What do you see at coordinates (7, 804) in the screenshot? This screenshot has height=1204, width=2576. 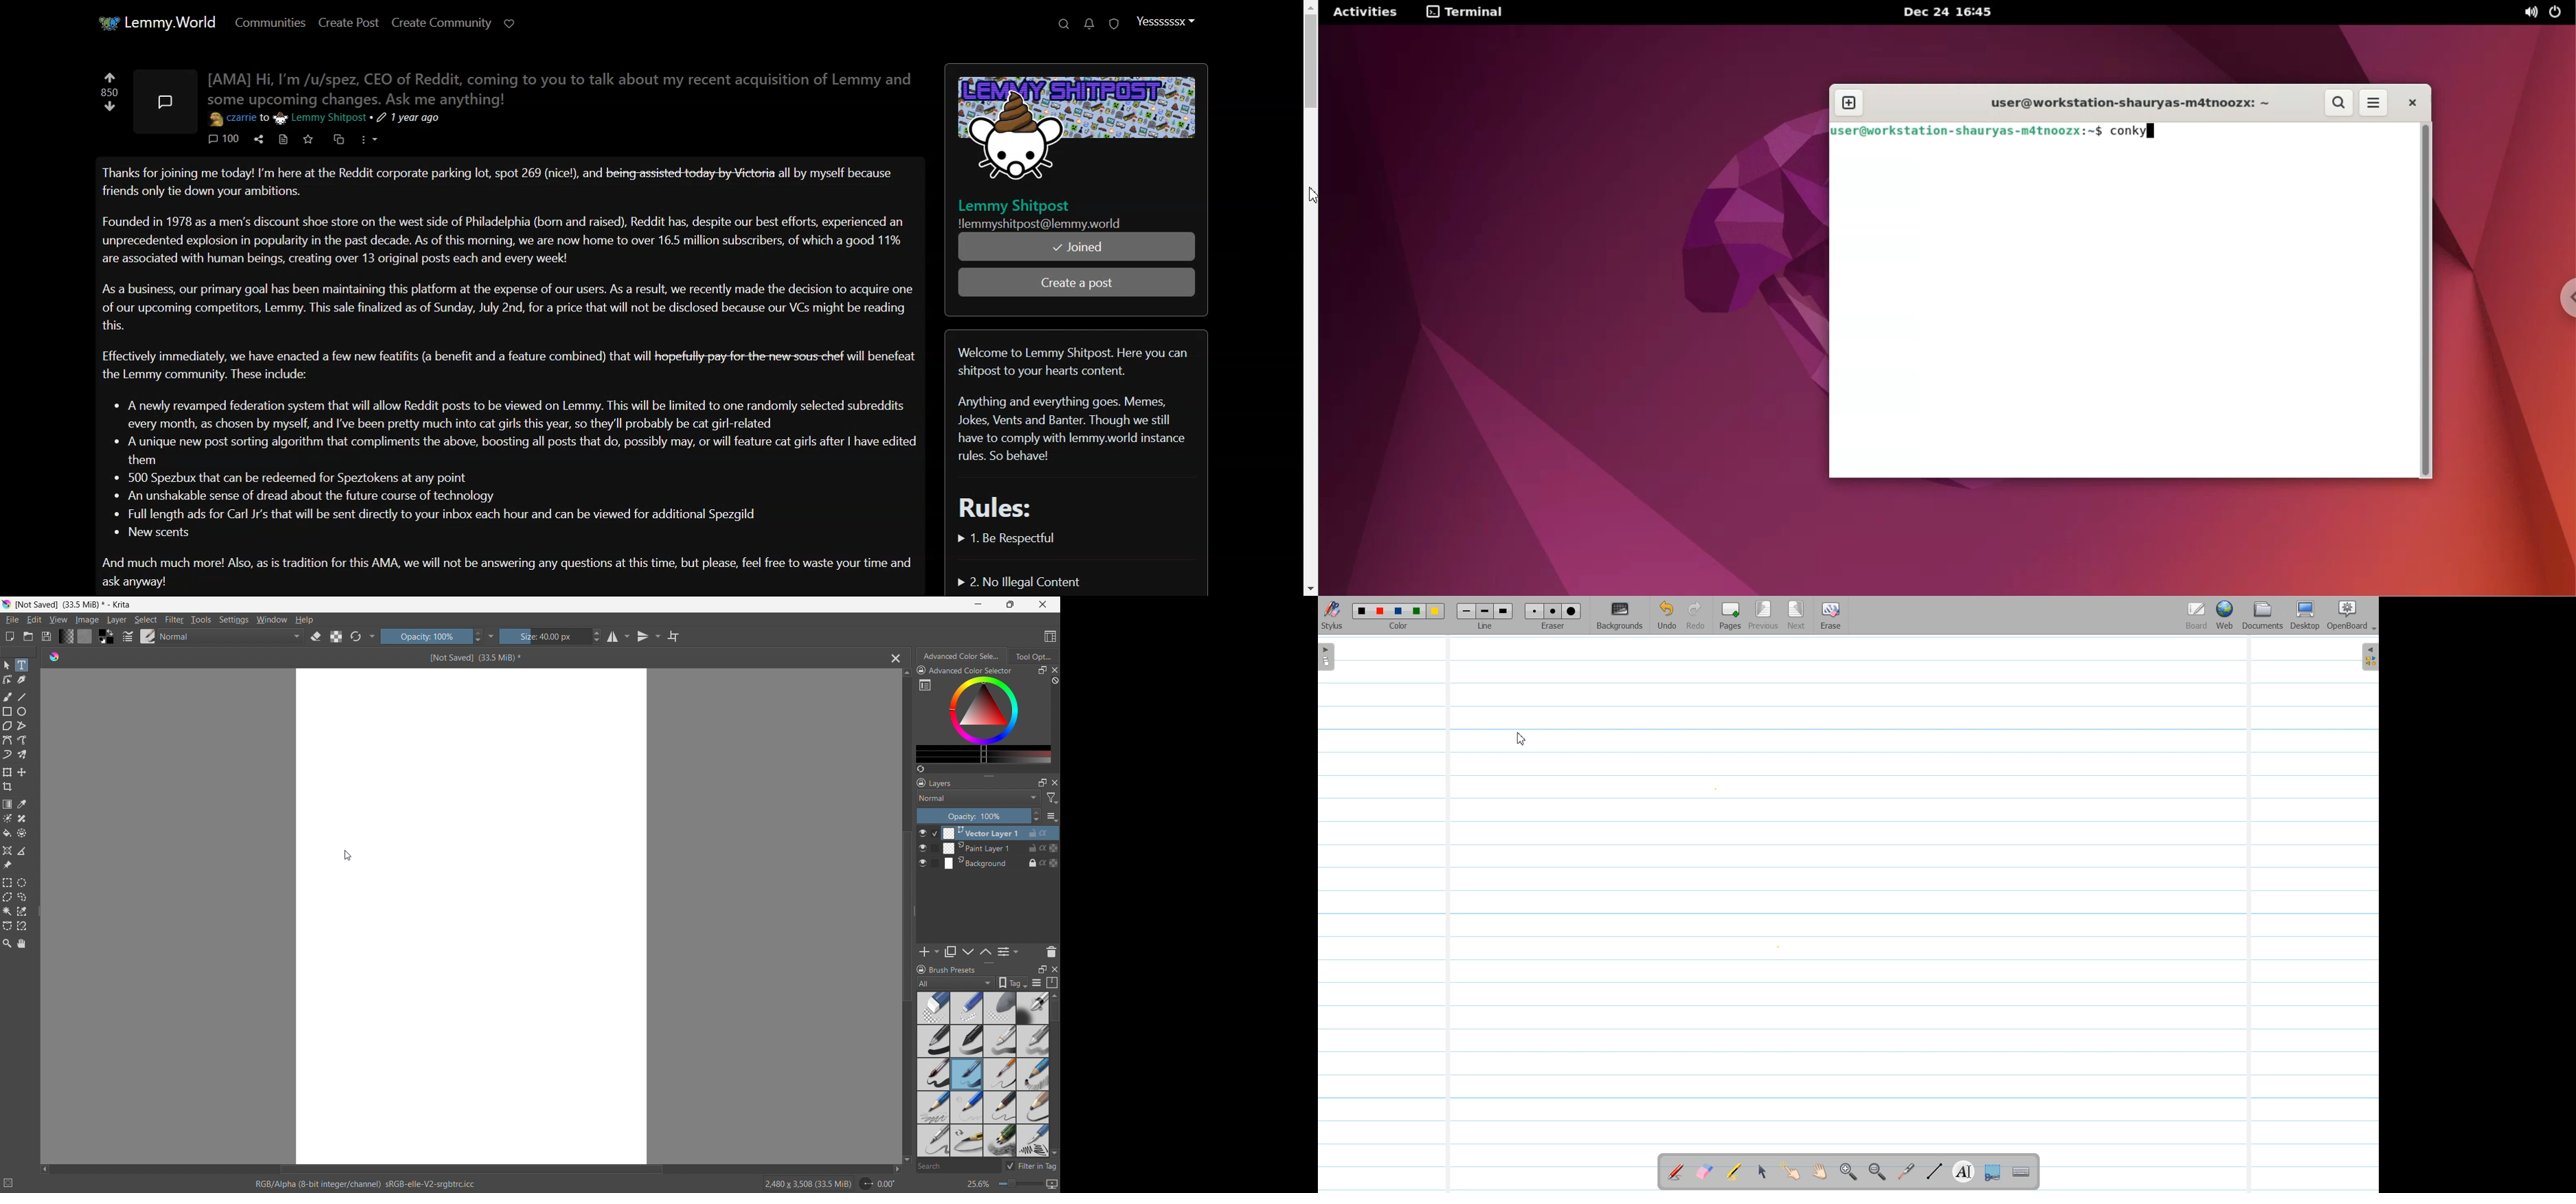 I see `draw a gradient` at bounding box center [7, 804].